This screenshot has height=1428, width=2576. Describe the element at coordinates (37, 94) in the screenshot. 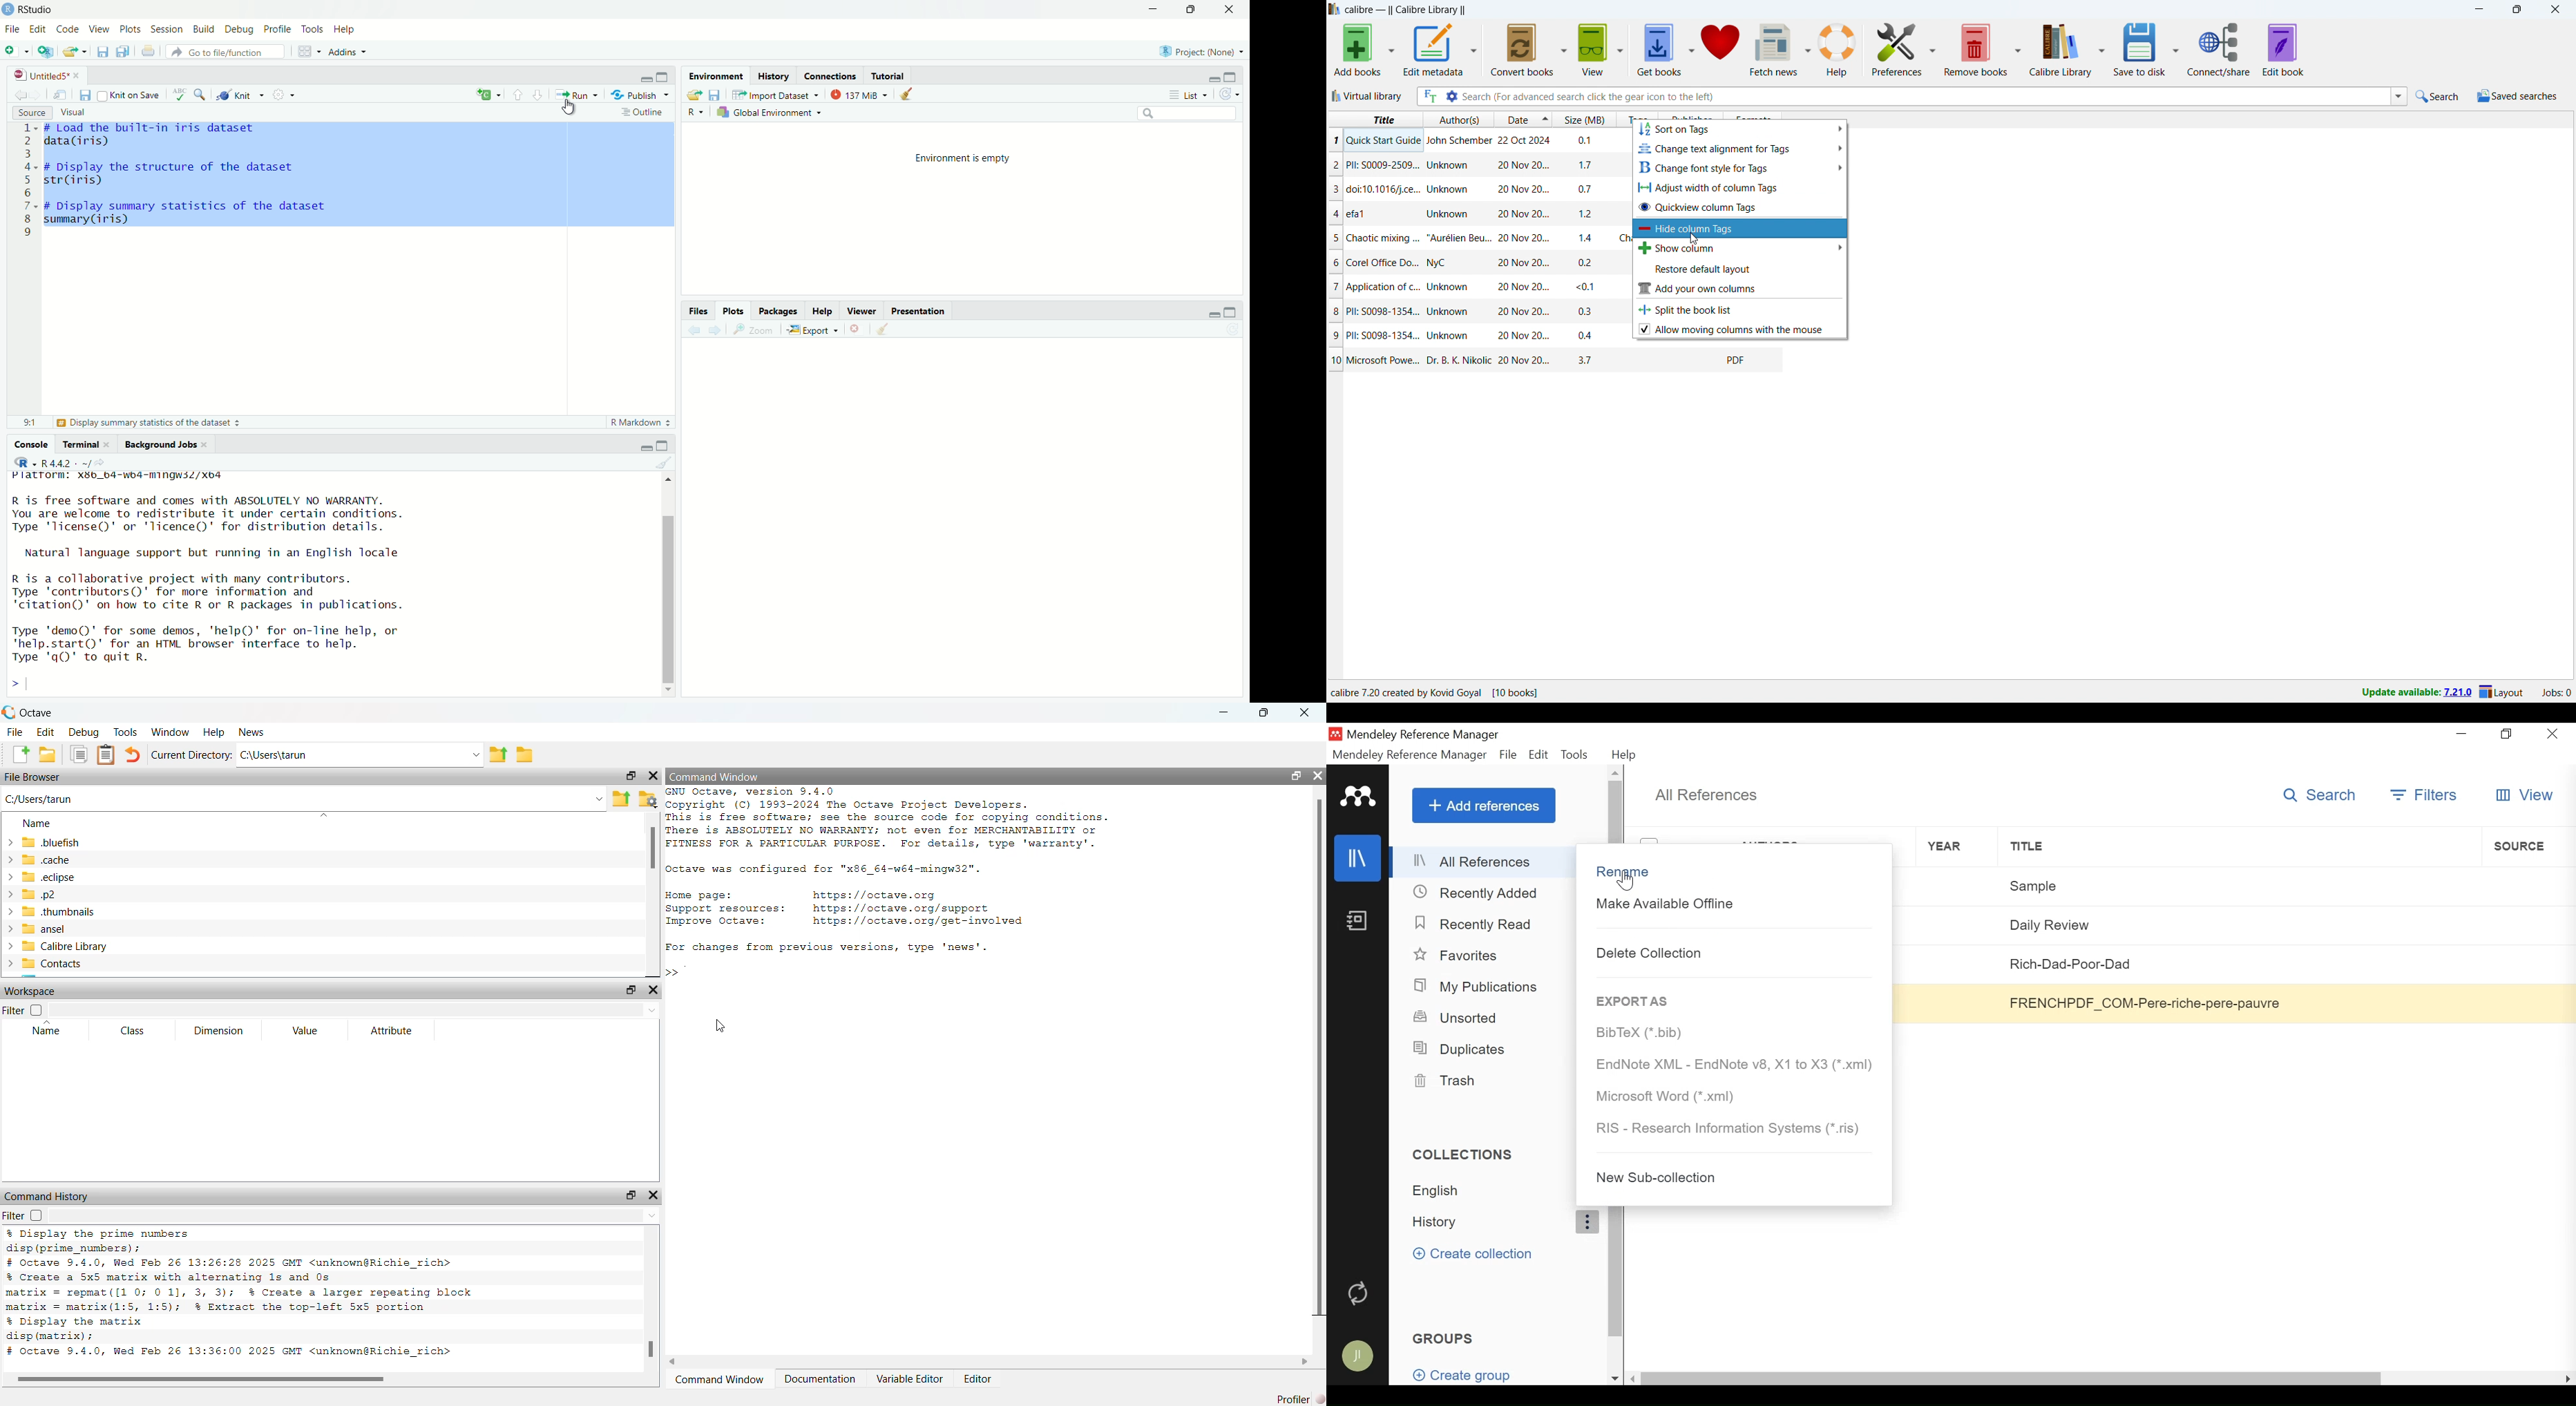

I see `Go to next location` at that location.